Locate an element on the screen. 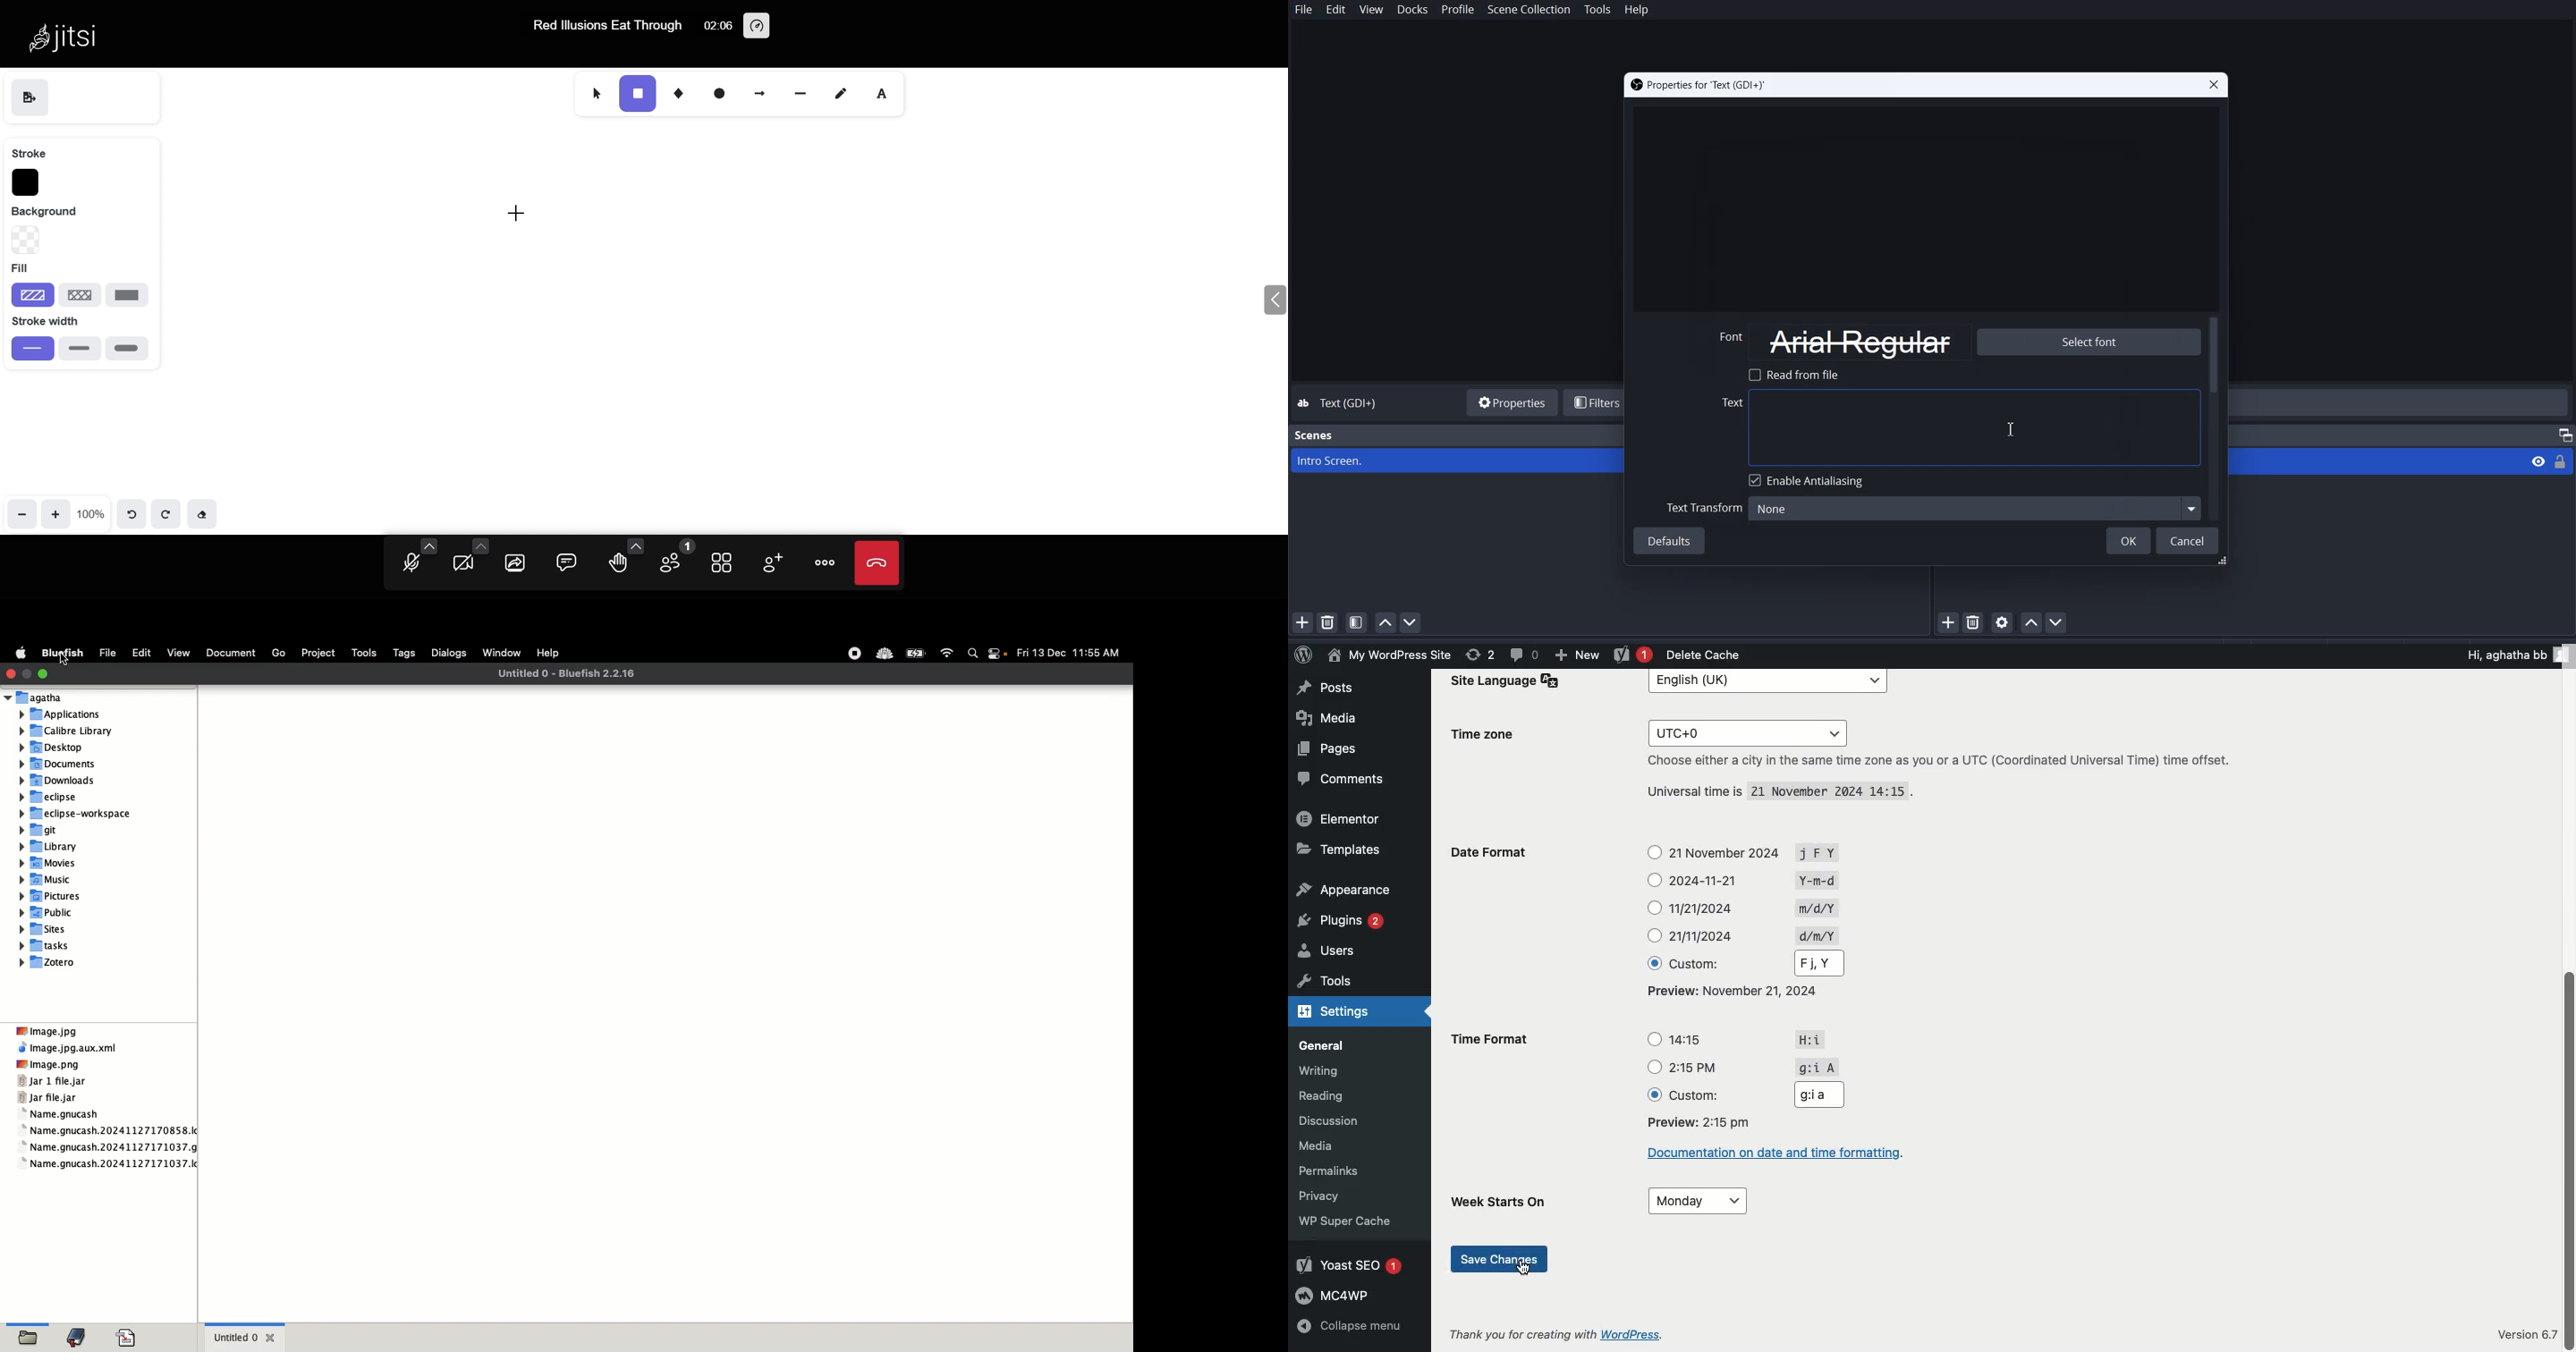 The image size is (2576, 1372). scroll bar is located at coordinates (2568, 1160).